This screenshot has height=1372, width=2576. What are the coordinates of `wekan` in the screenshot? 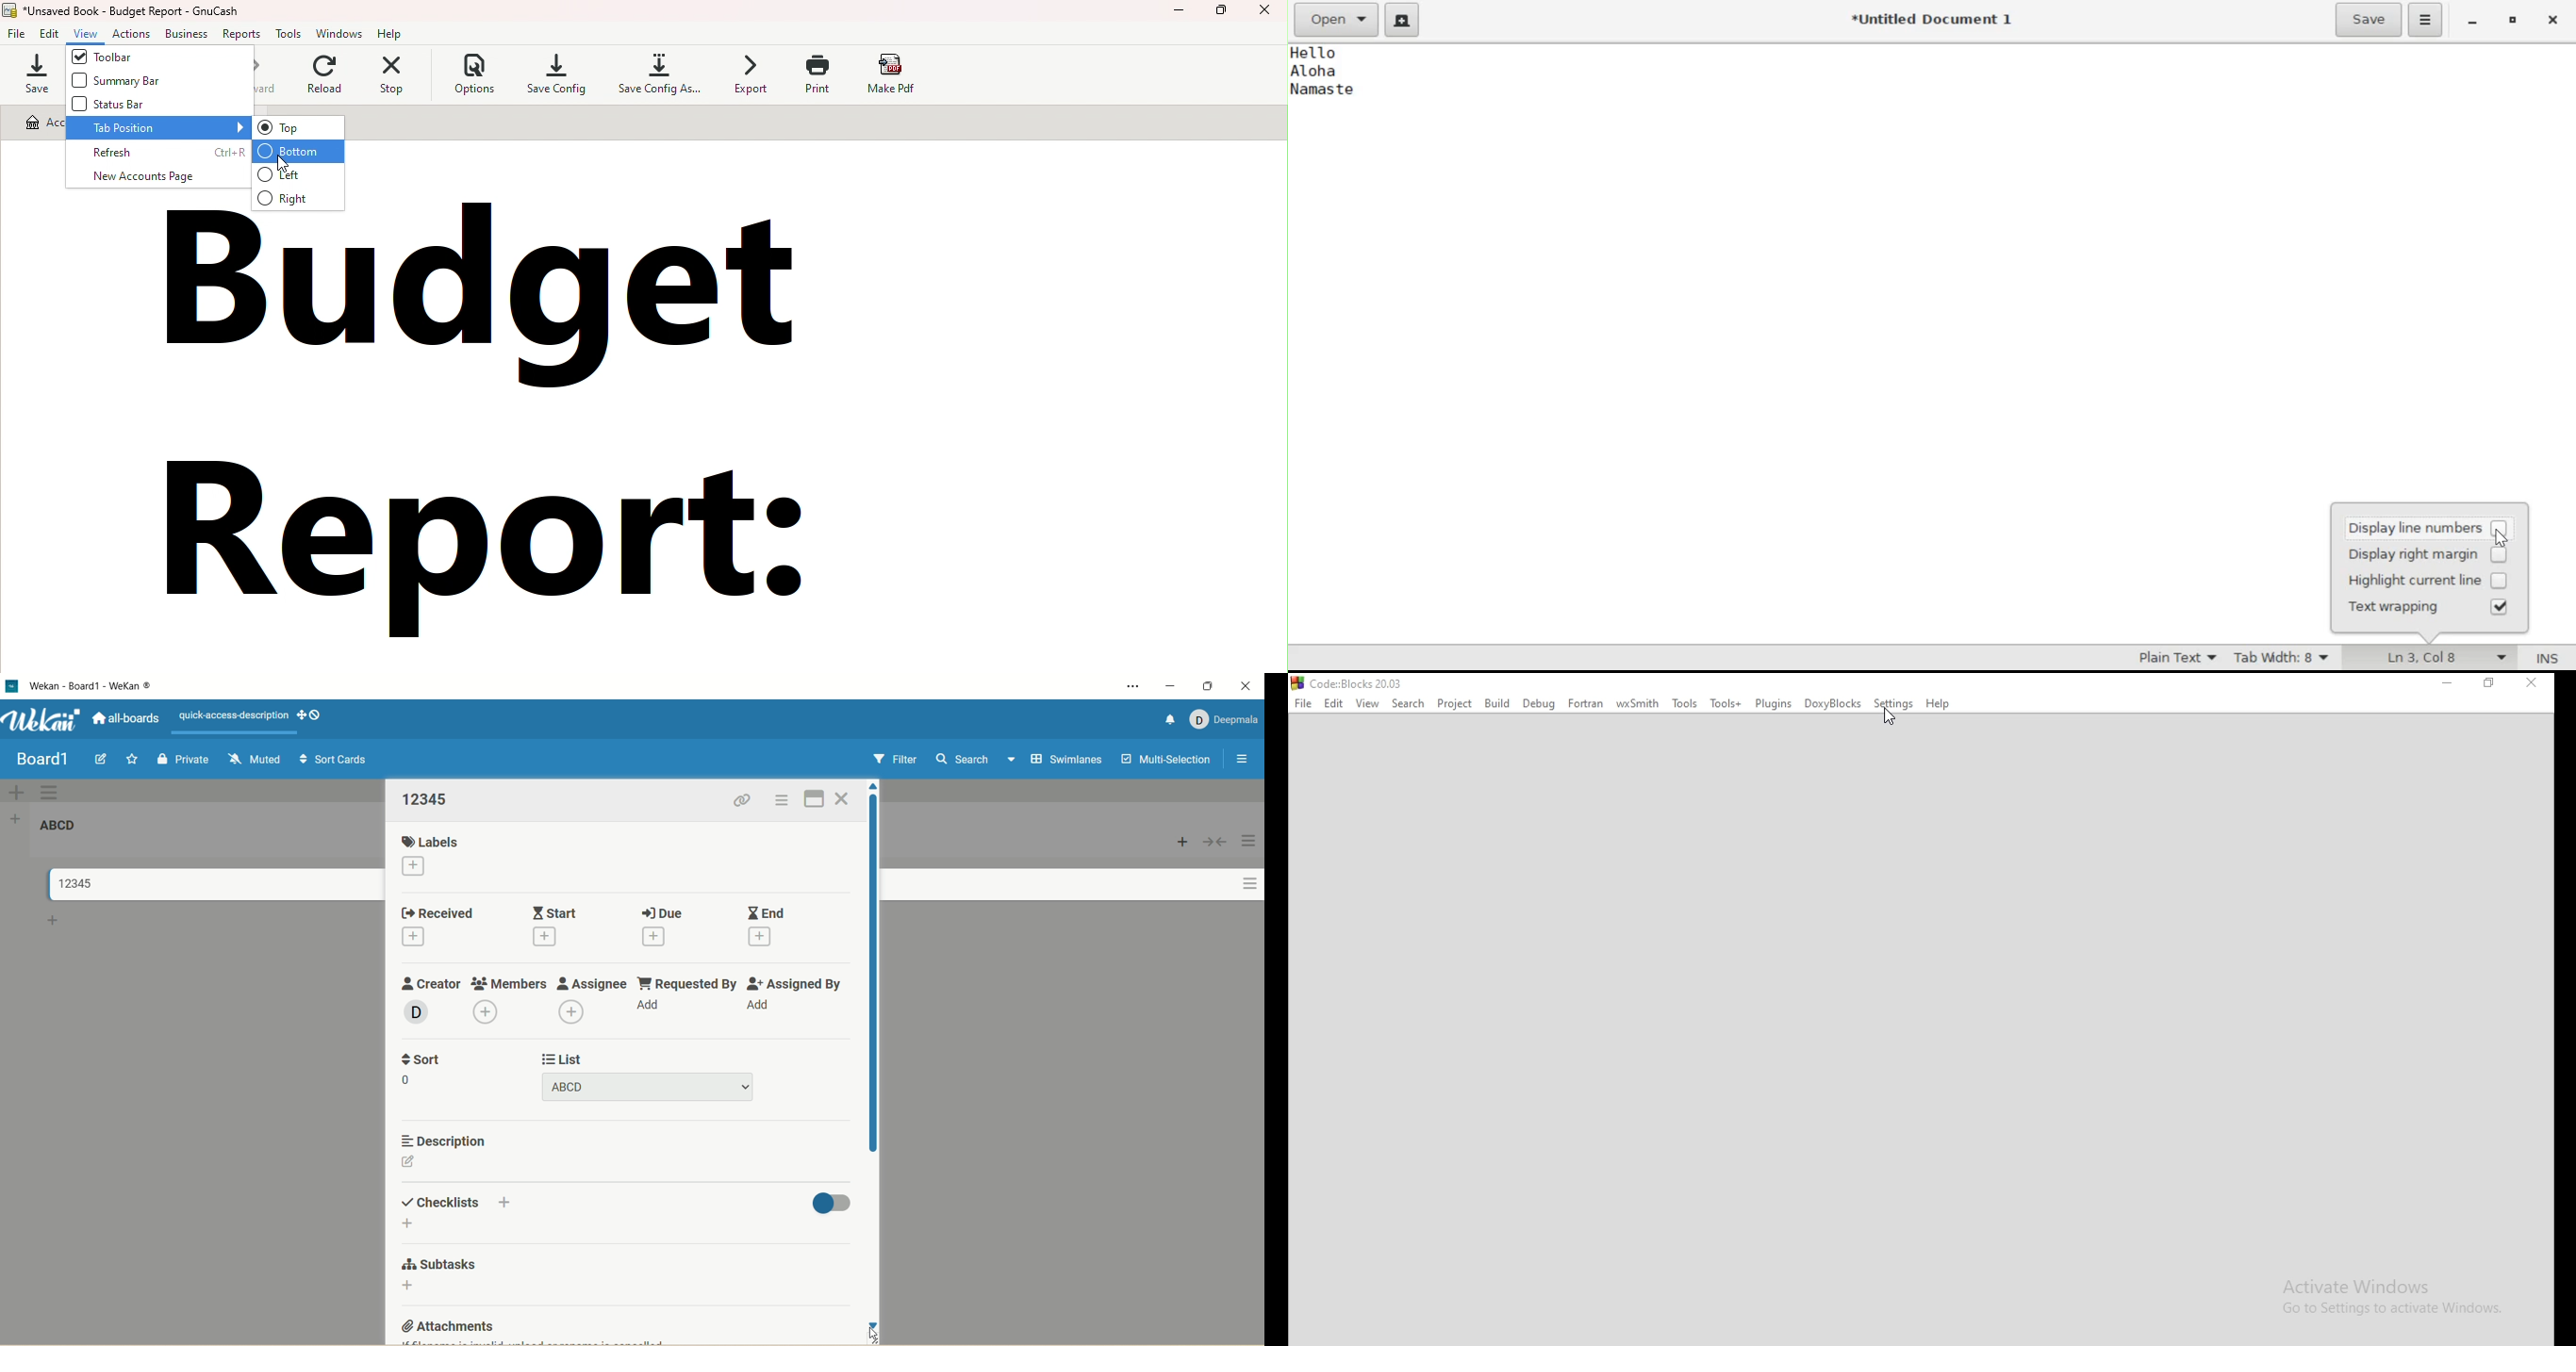 It's located at (43, 722).